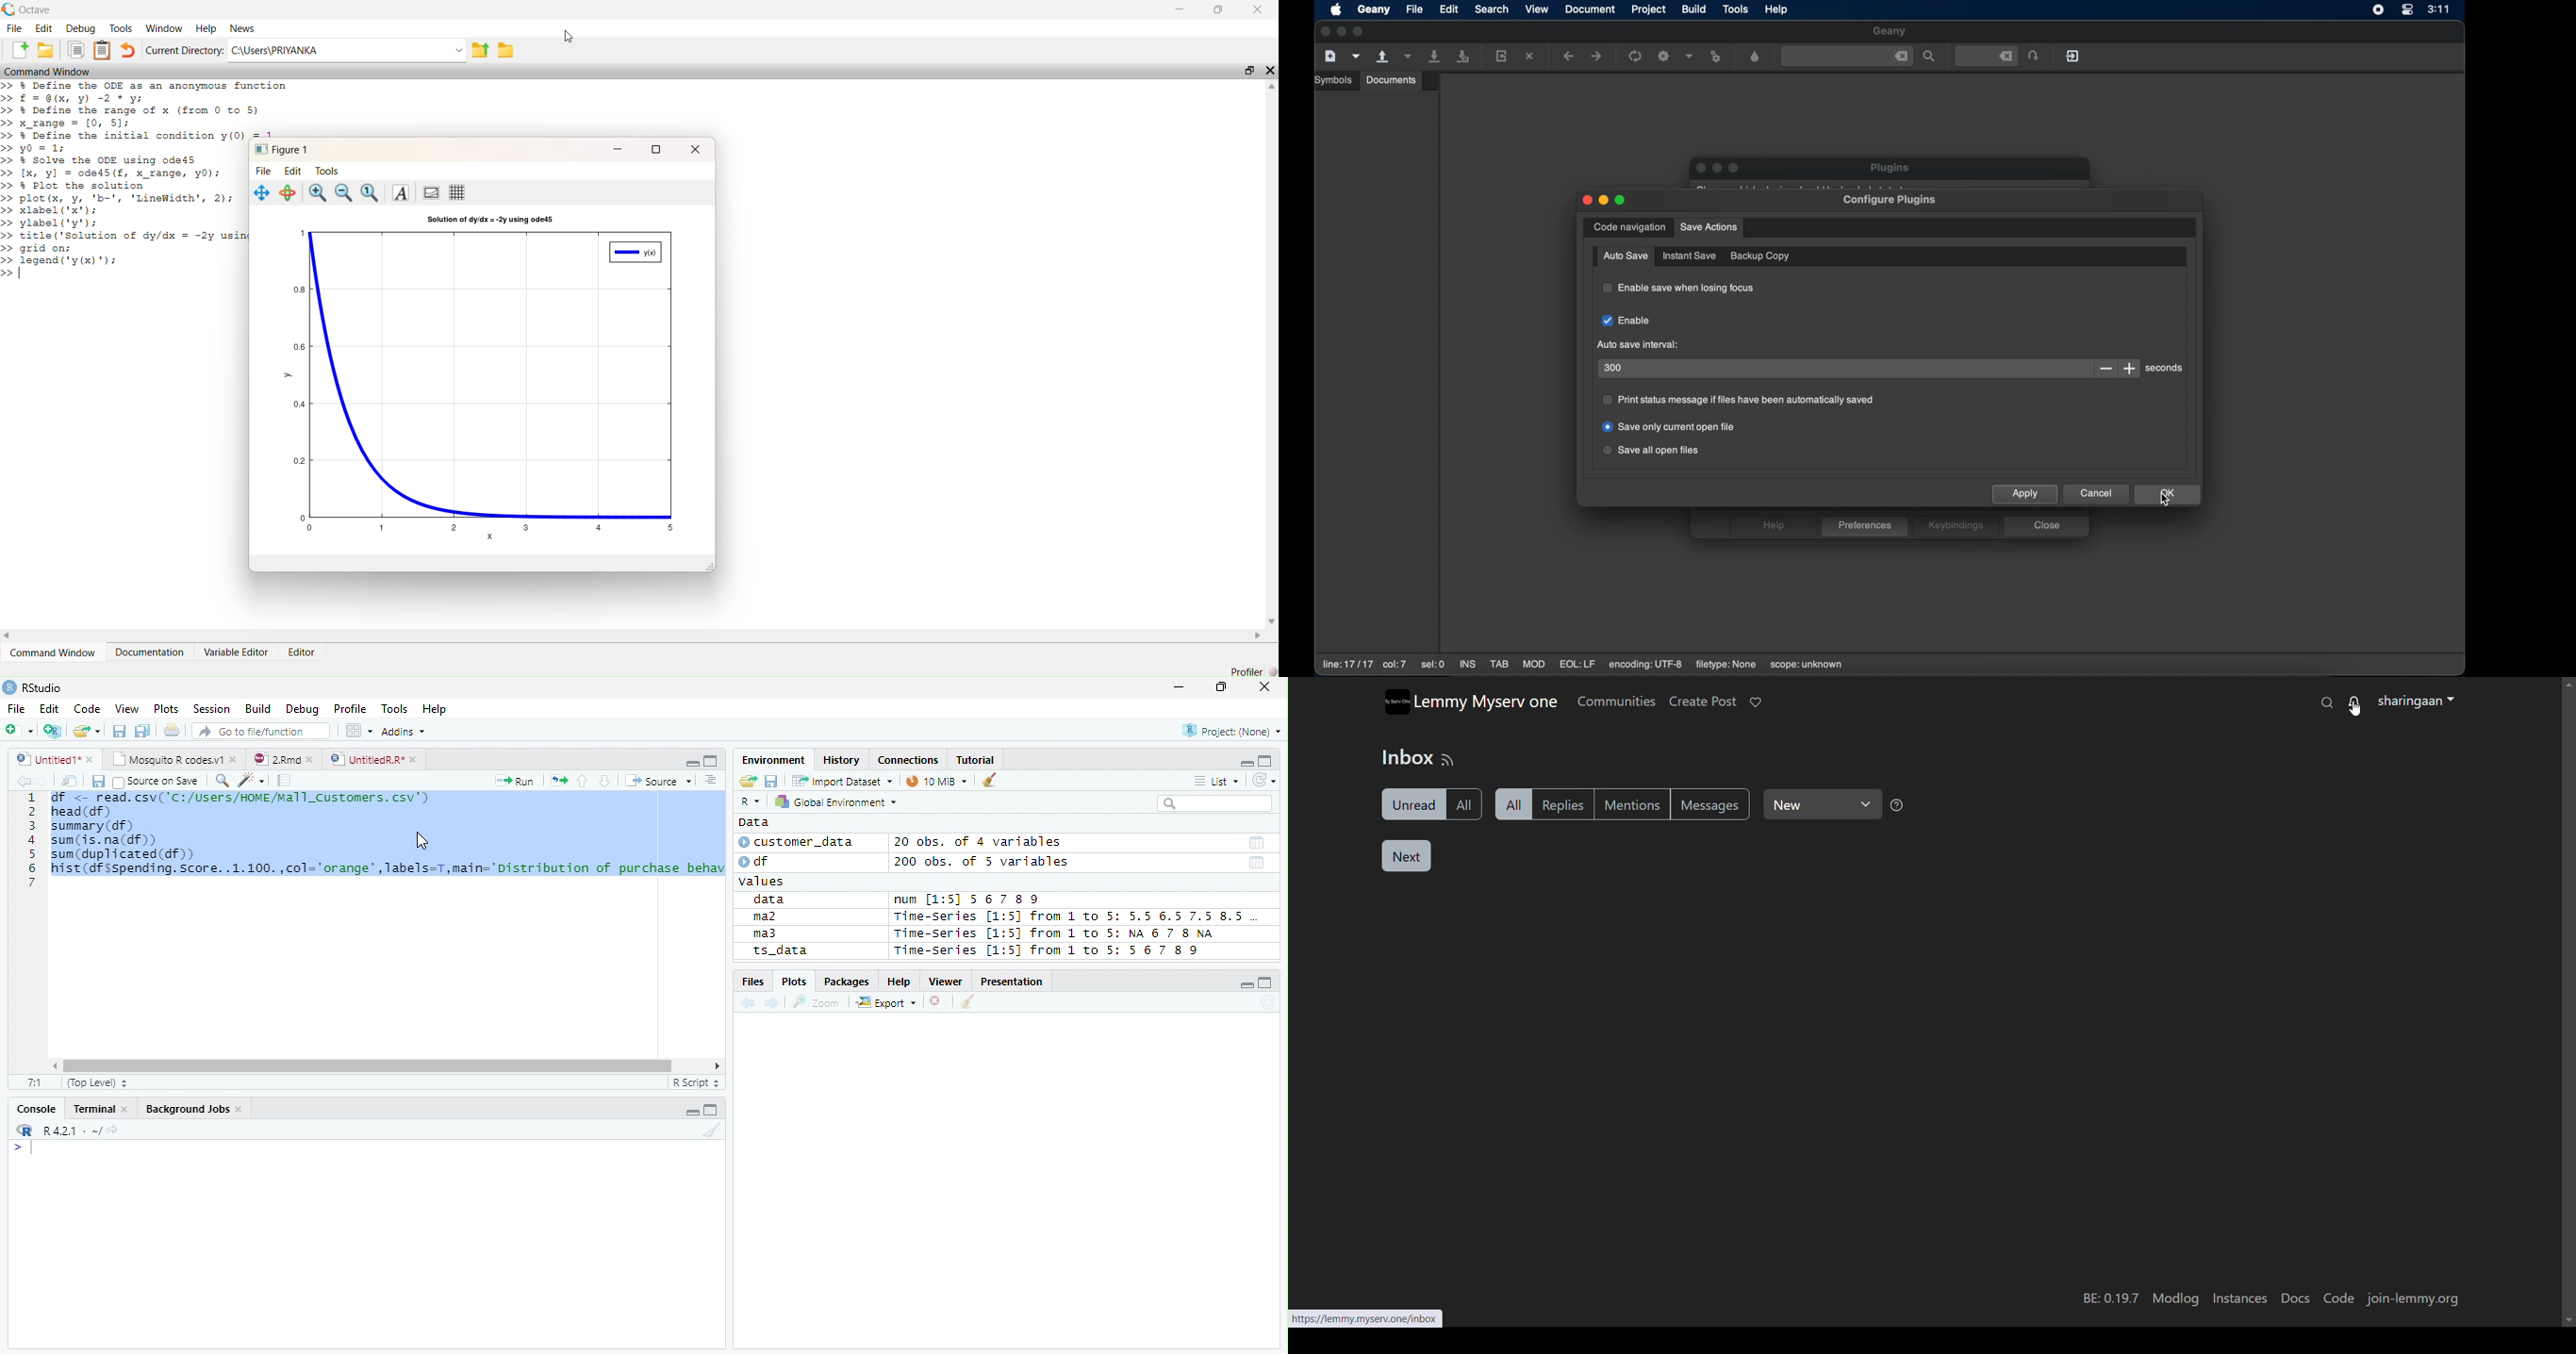 This screenshot has height=1372, width=2576. What do you see at coordinates (582, 782) in the screenshot?
I see `Up` at bounding box center [582, 782].